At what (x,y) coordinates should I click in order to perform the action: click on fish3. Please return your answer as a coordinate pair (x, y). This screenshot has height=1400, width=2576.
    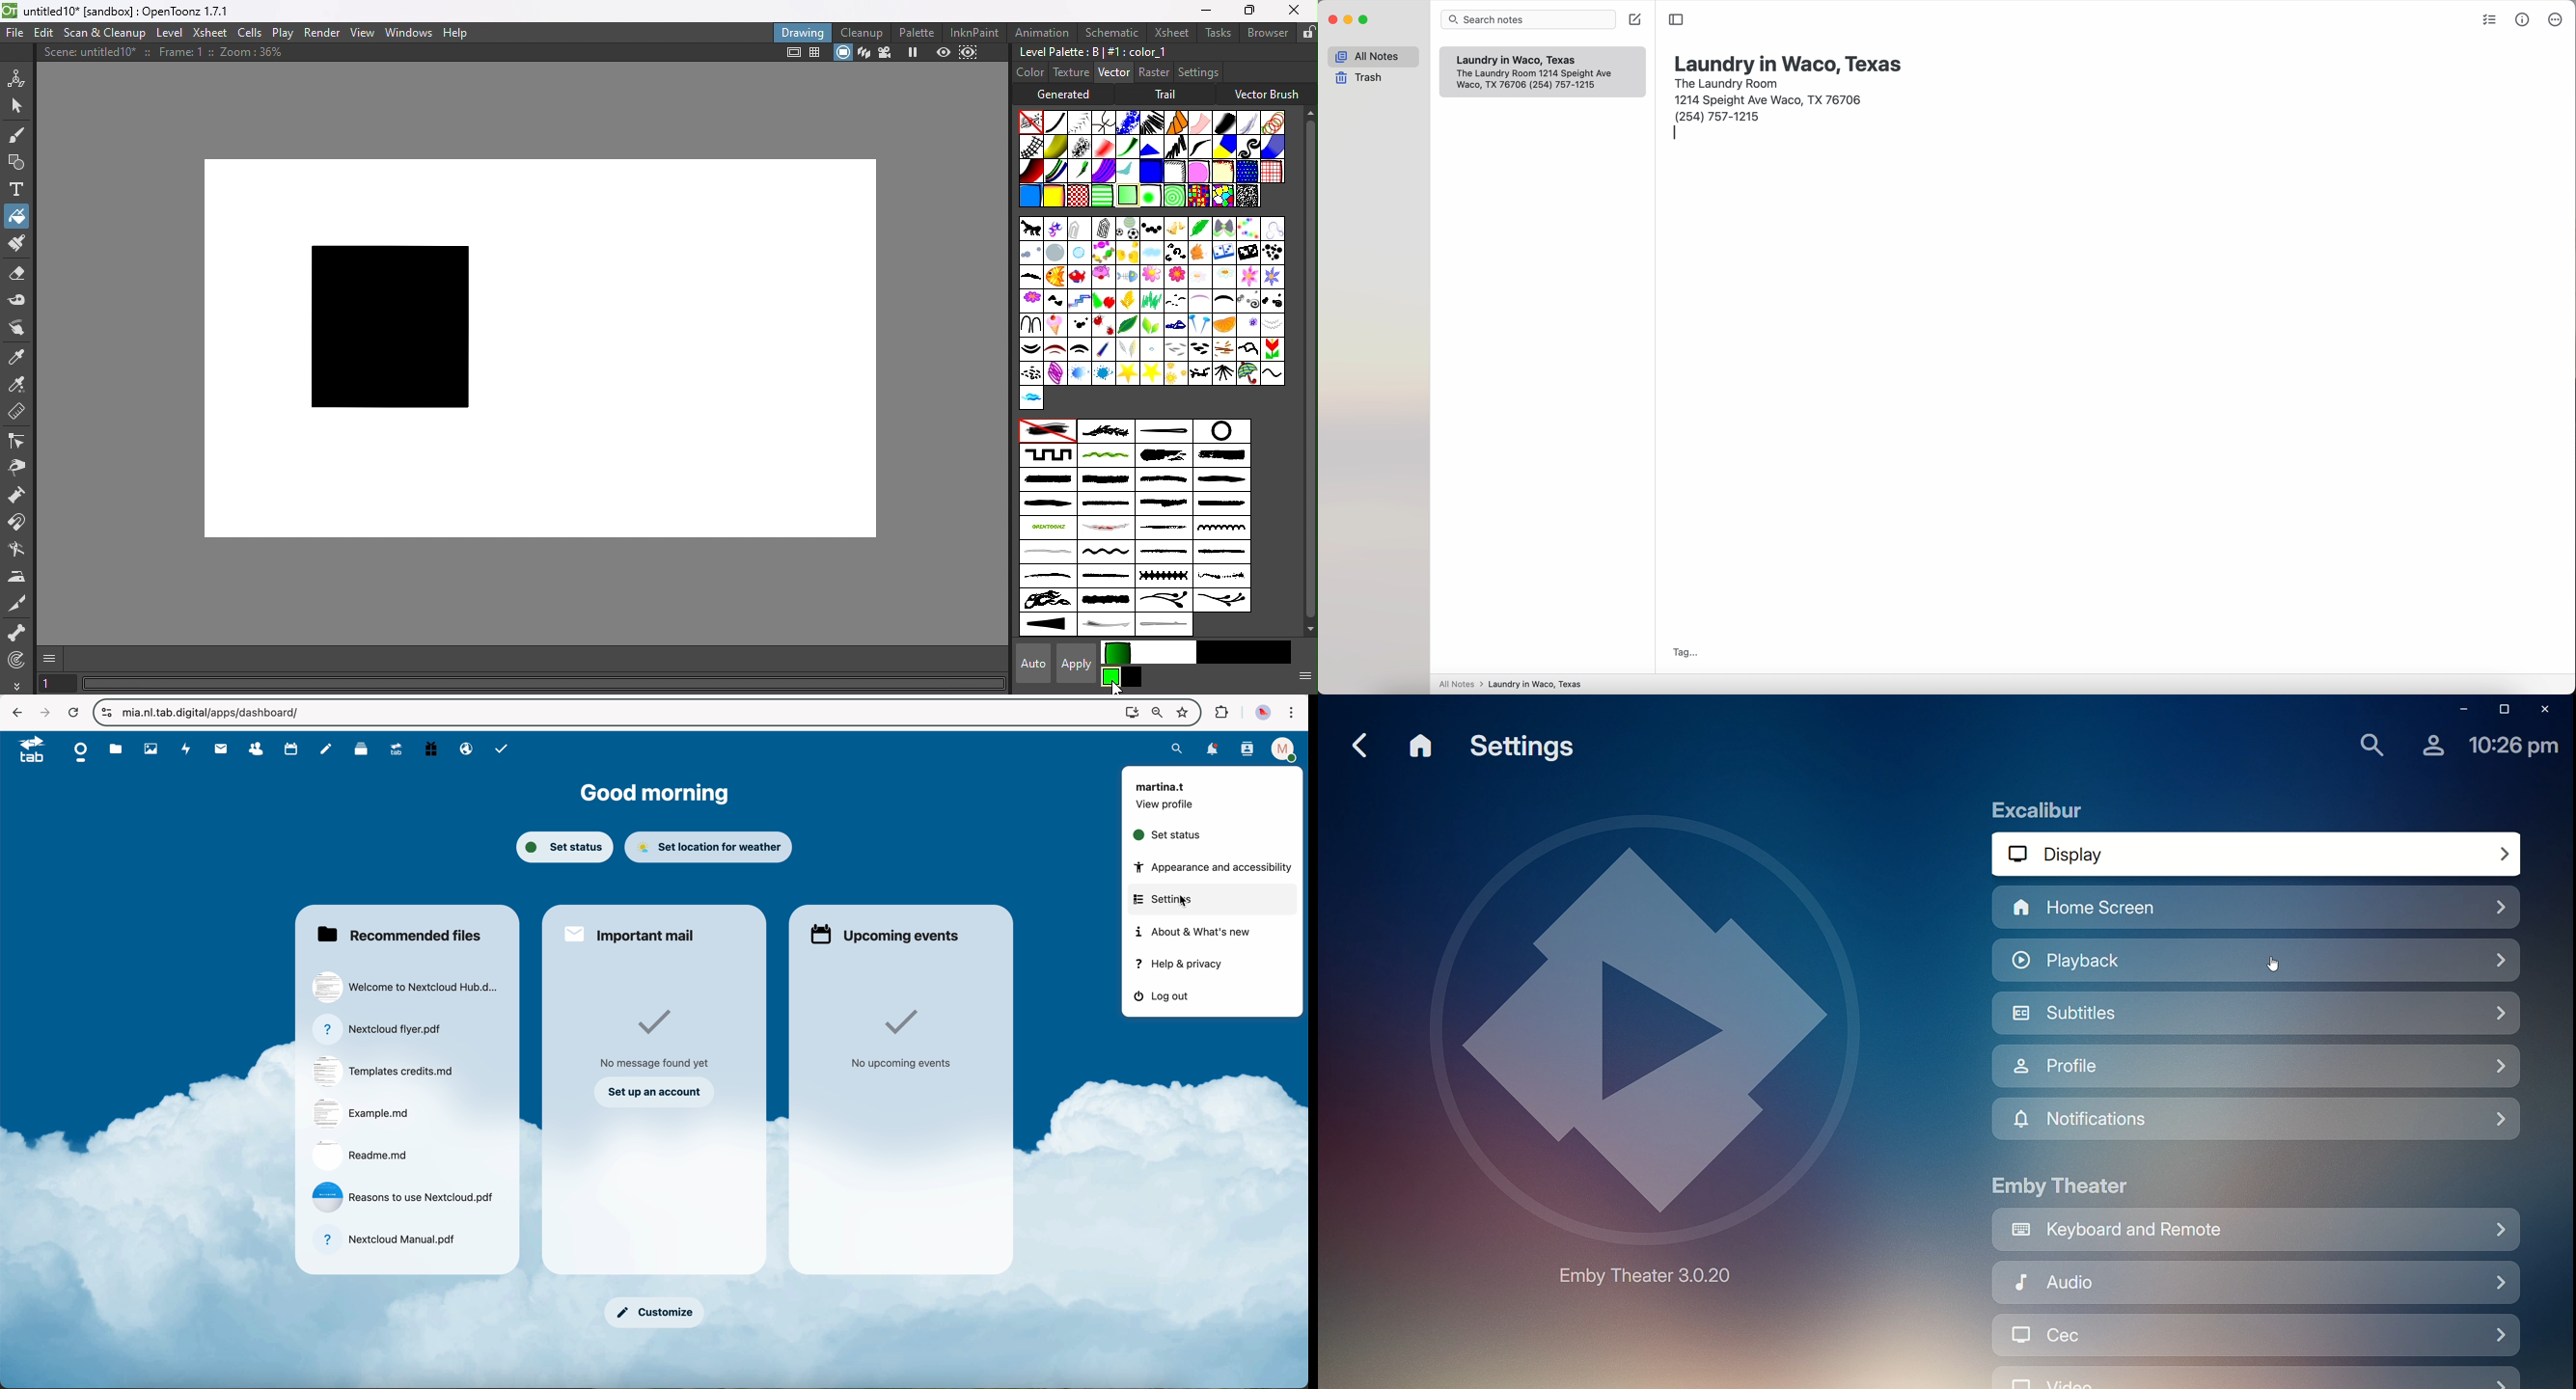
    Looking at the image, I should click on (1103, 276).